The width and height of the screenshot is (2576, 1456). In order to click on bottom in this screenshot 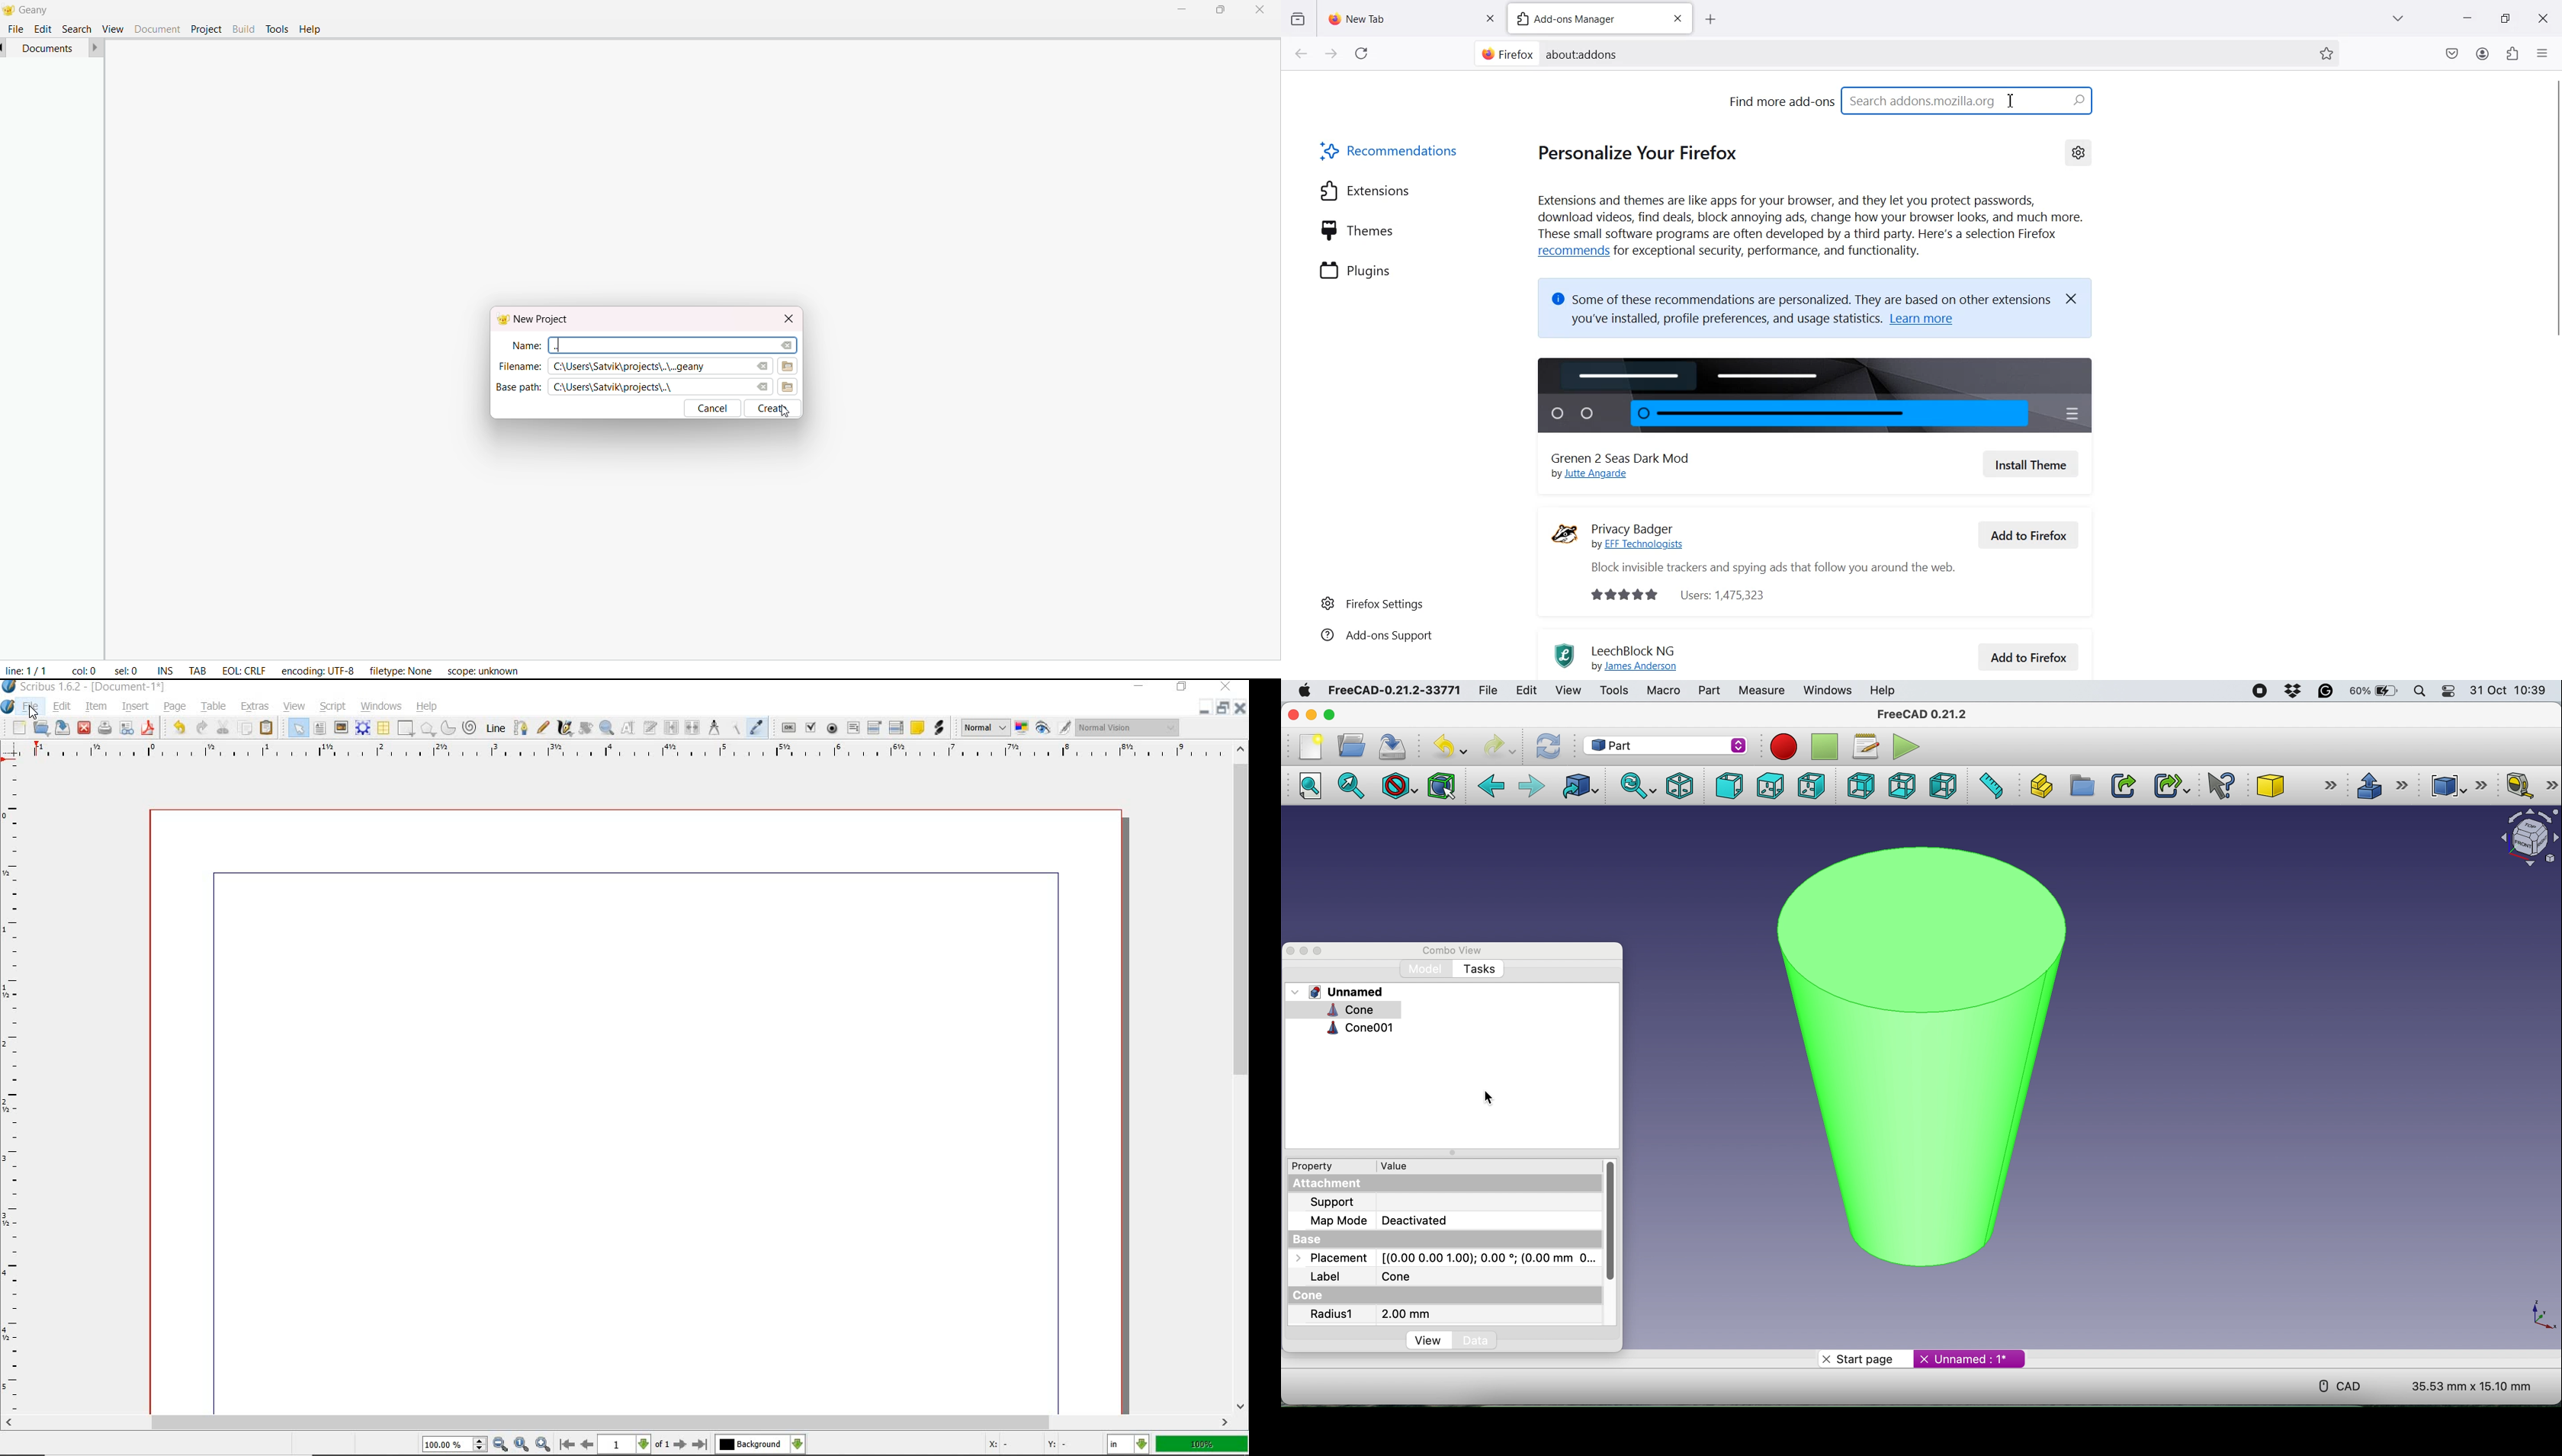, I will do `click(1899, 785)`.